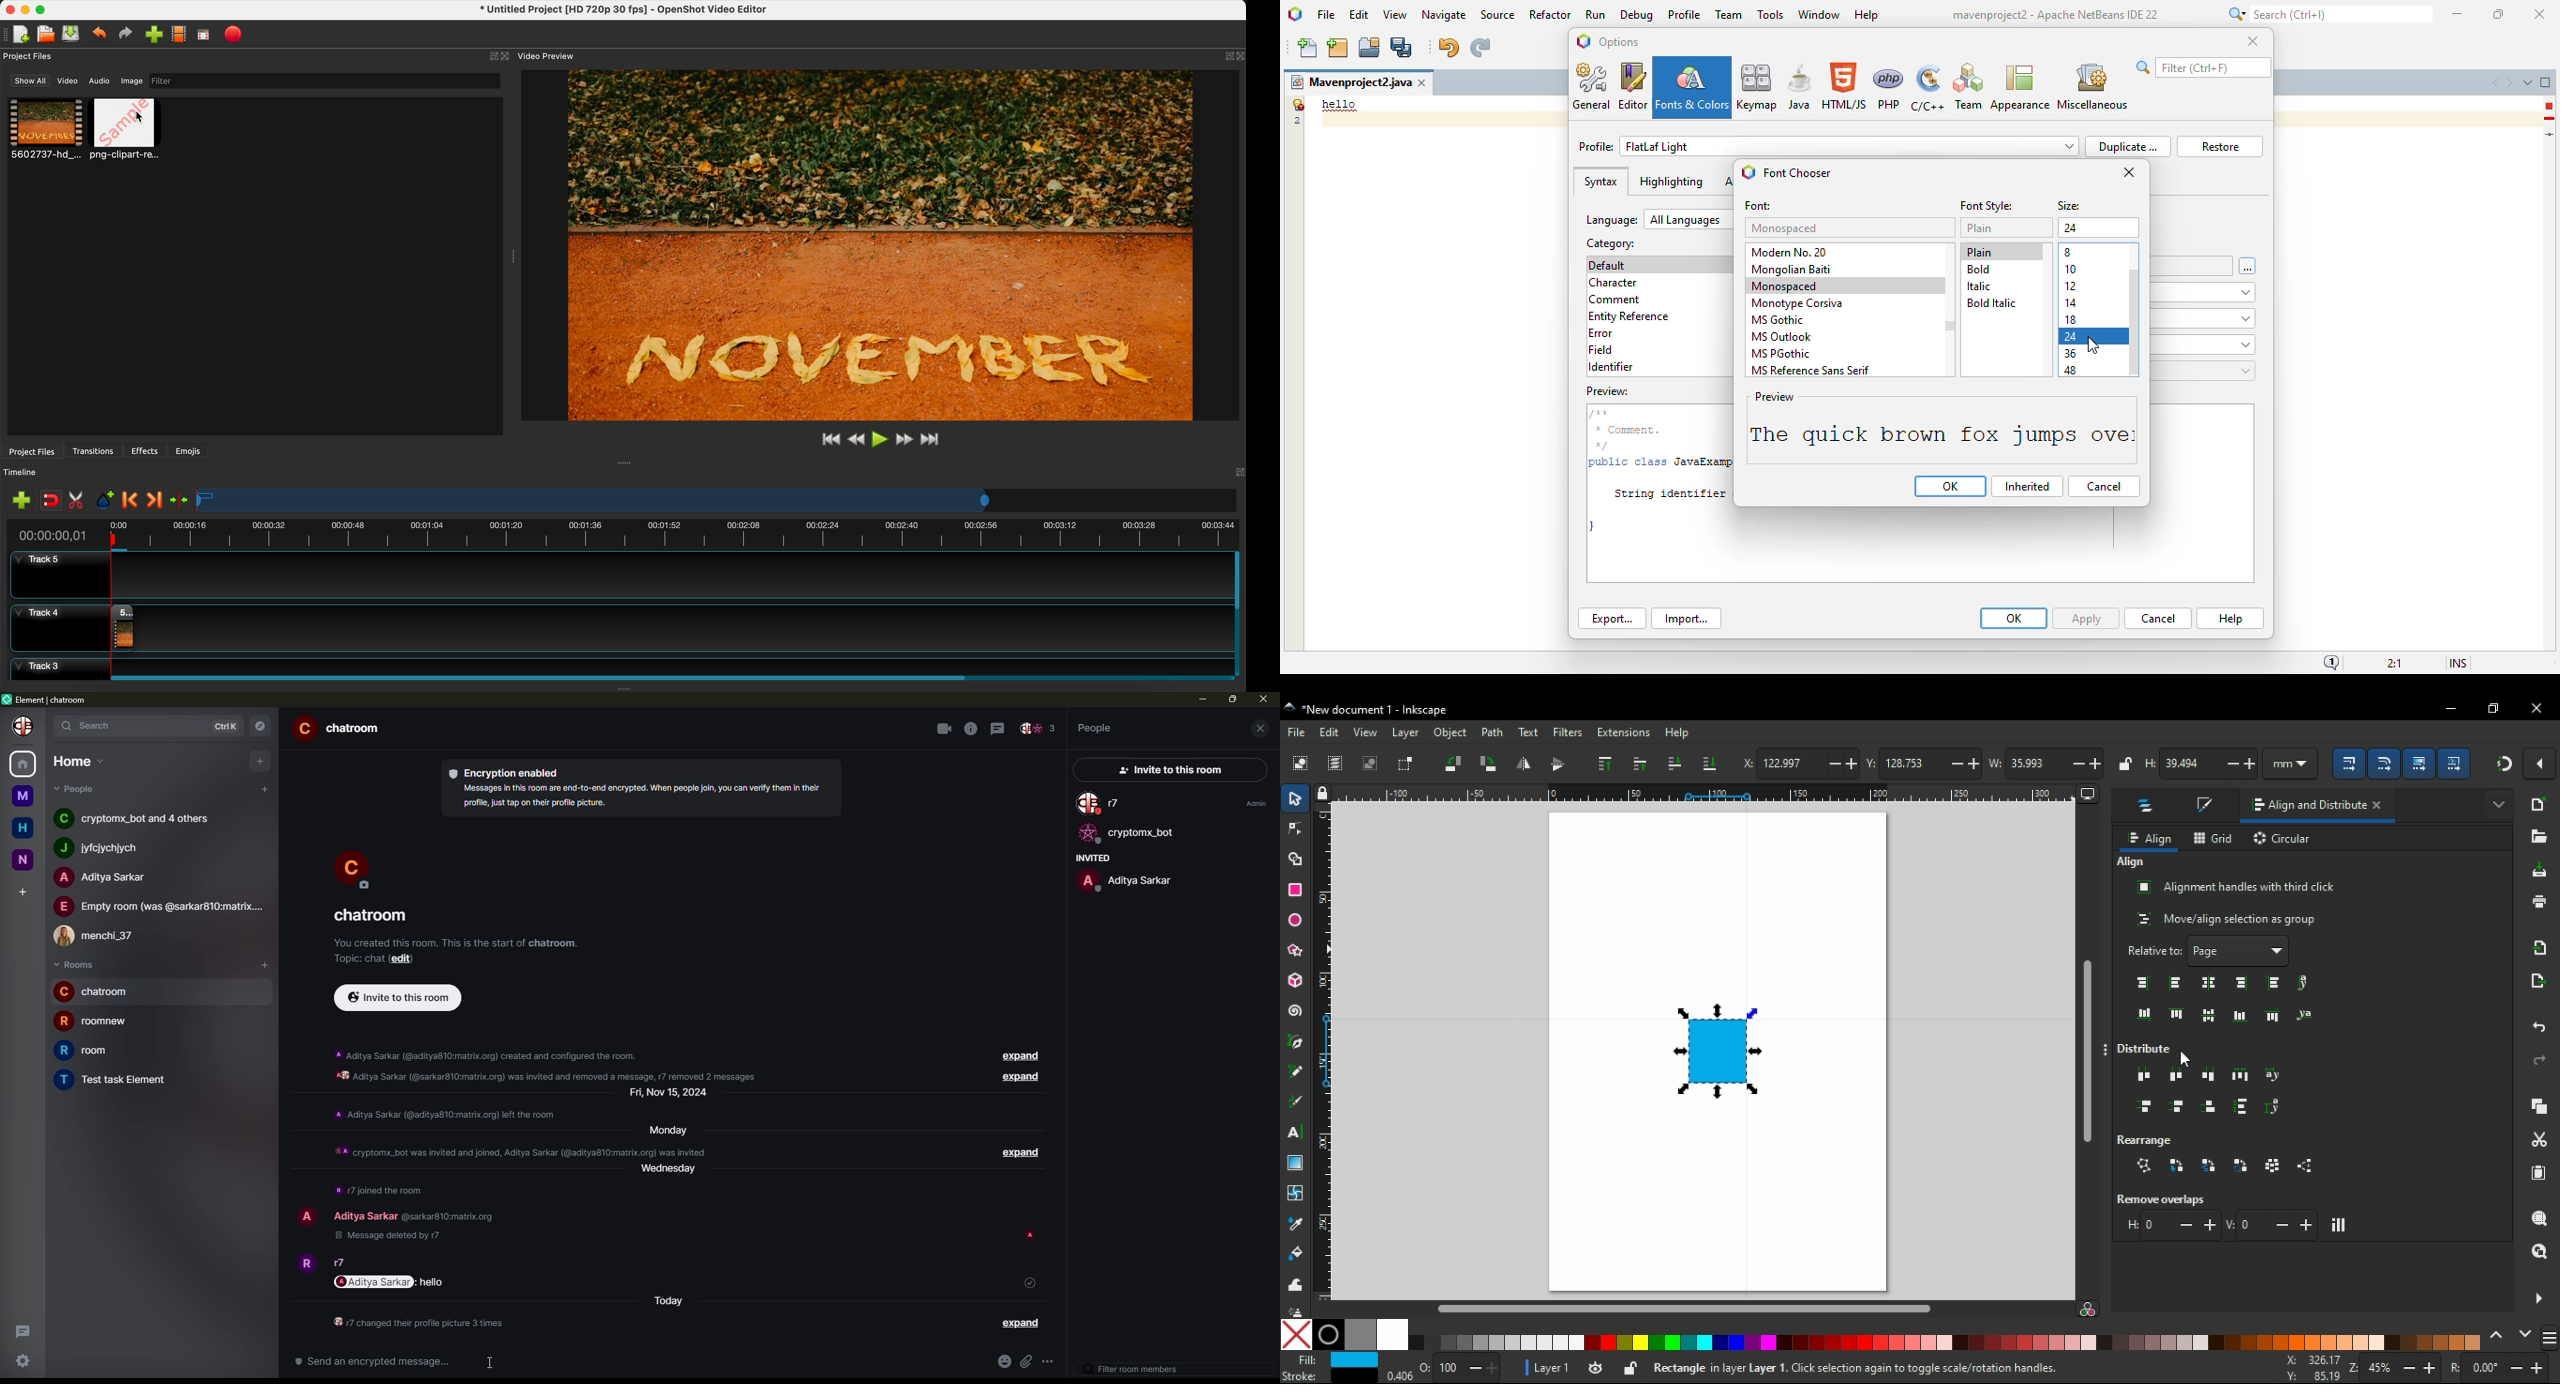 This screenshot has height=1400, width=2576. I want to click on day, so click(673, 1175).